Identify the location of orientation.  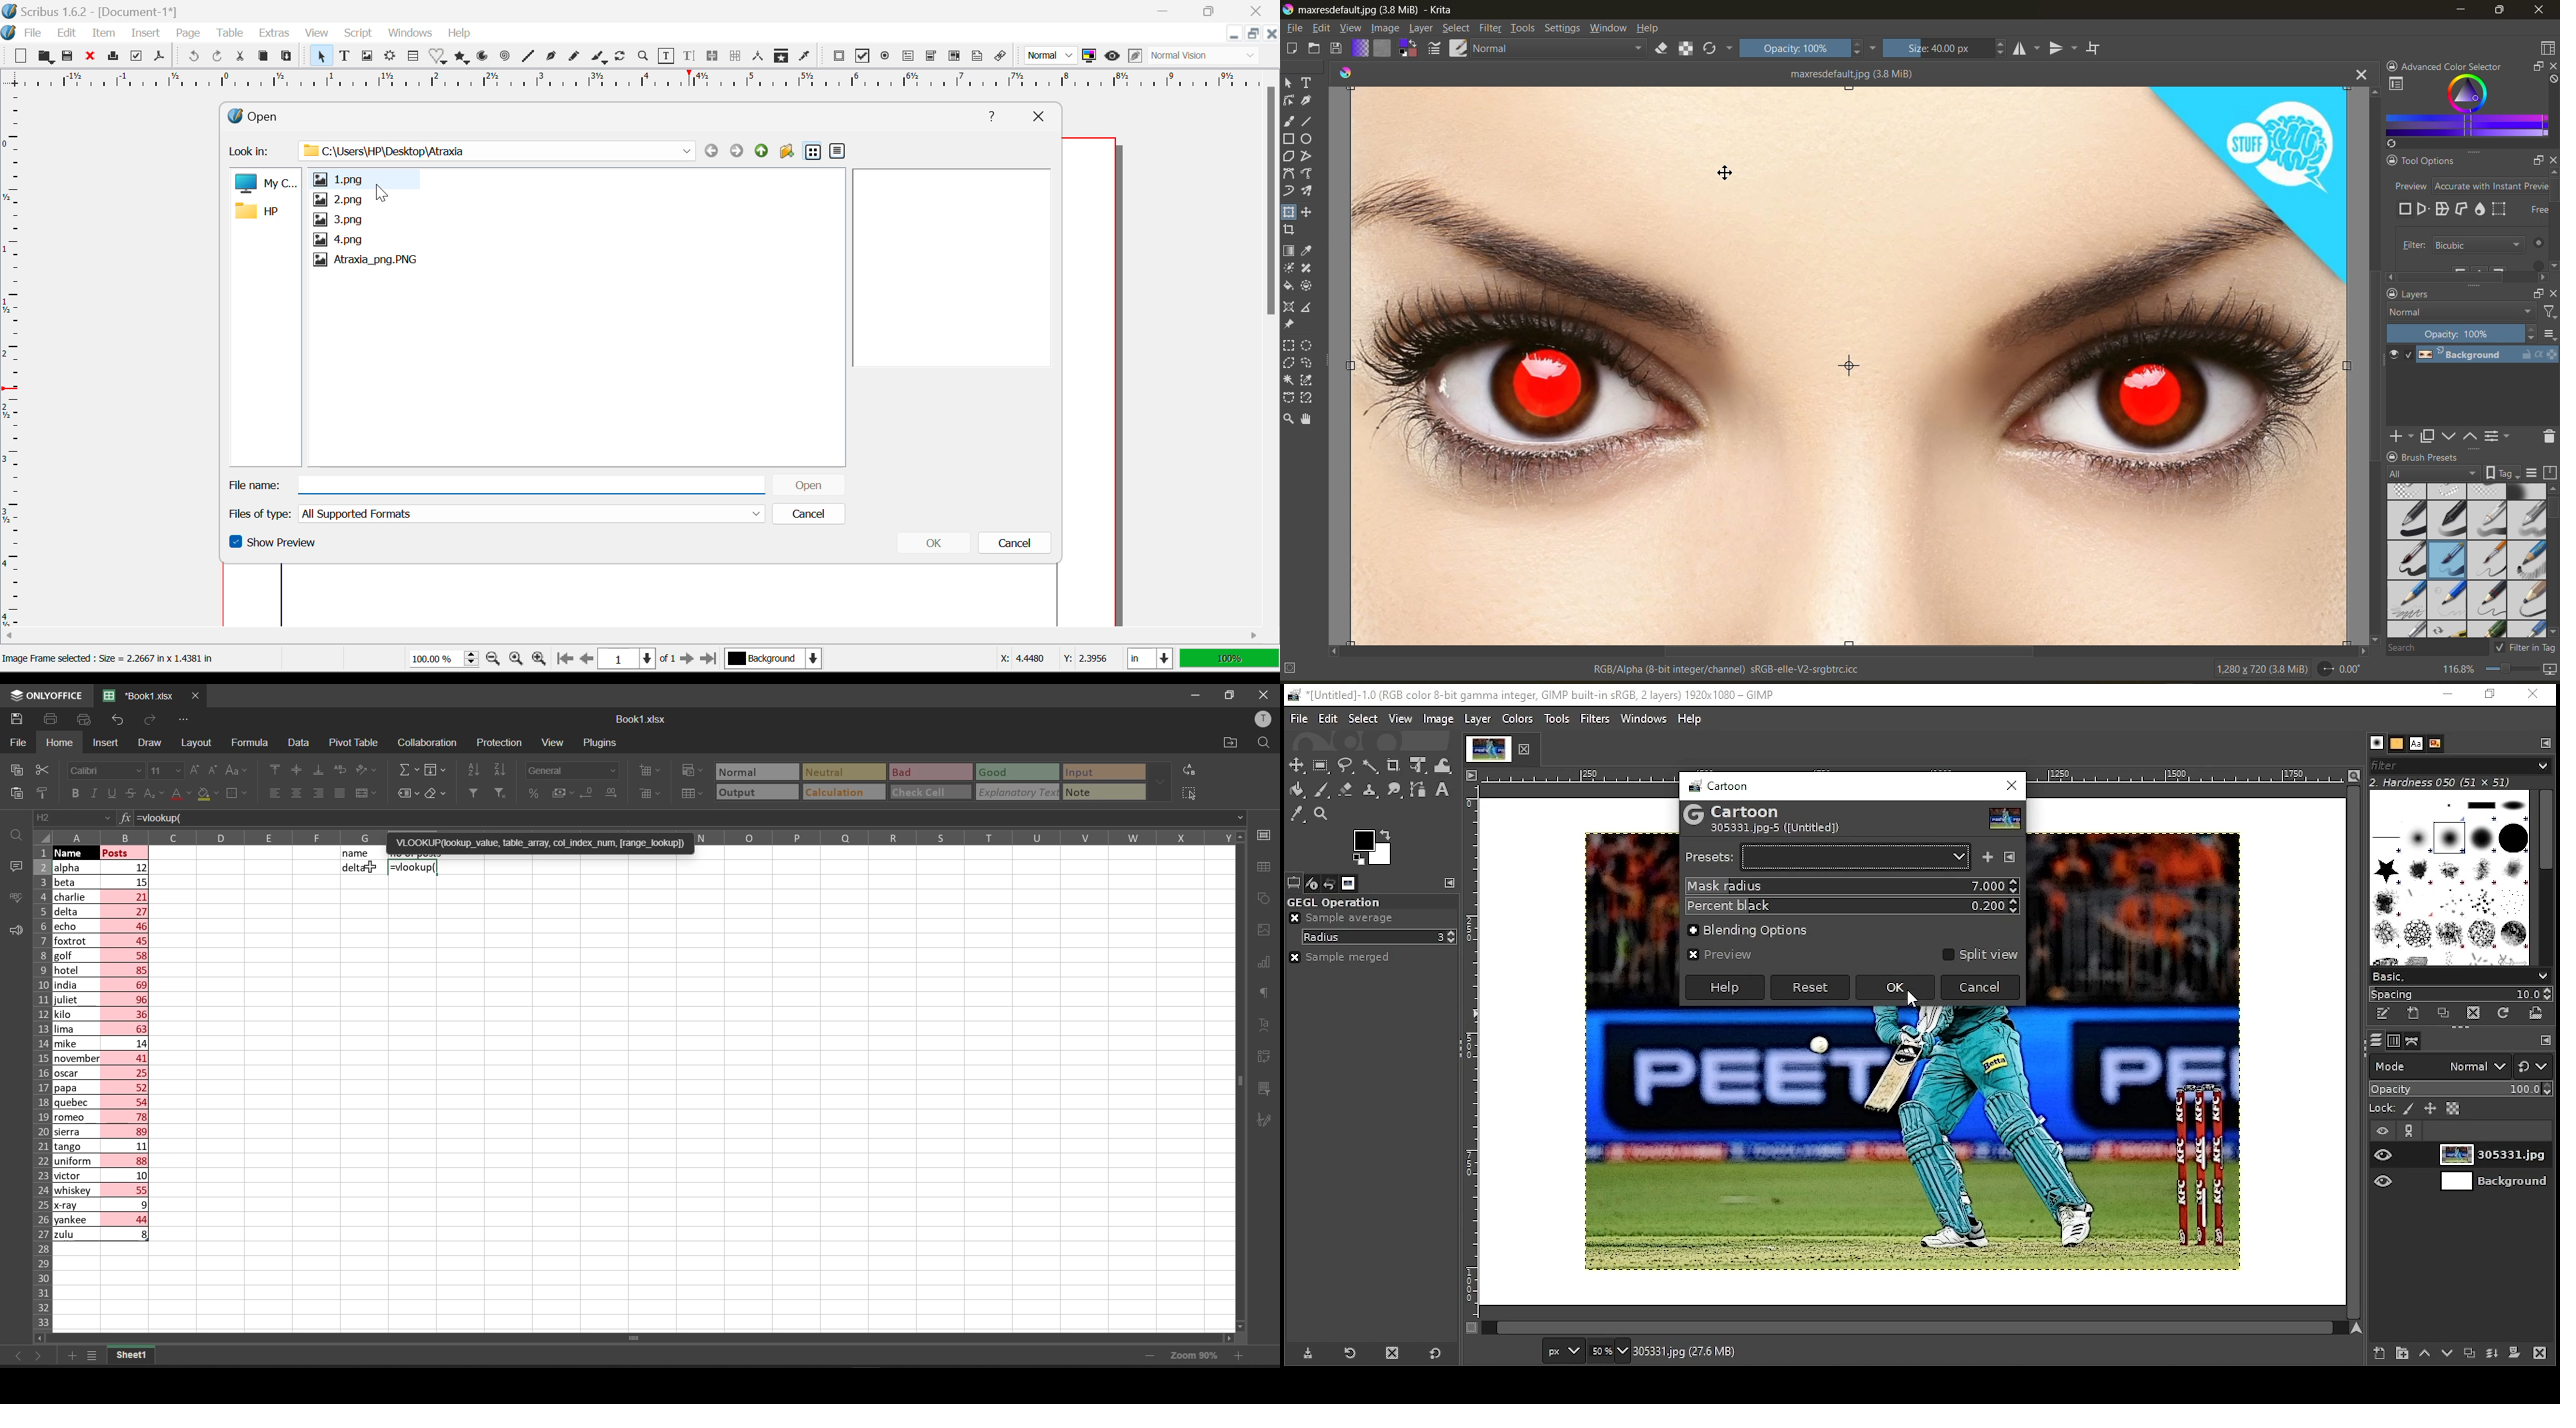
(369, 770).